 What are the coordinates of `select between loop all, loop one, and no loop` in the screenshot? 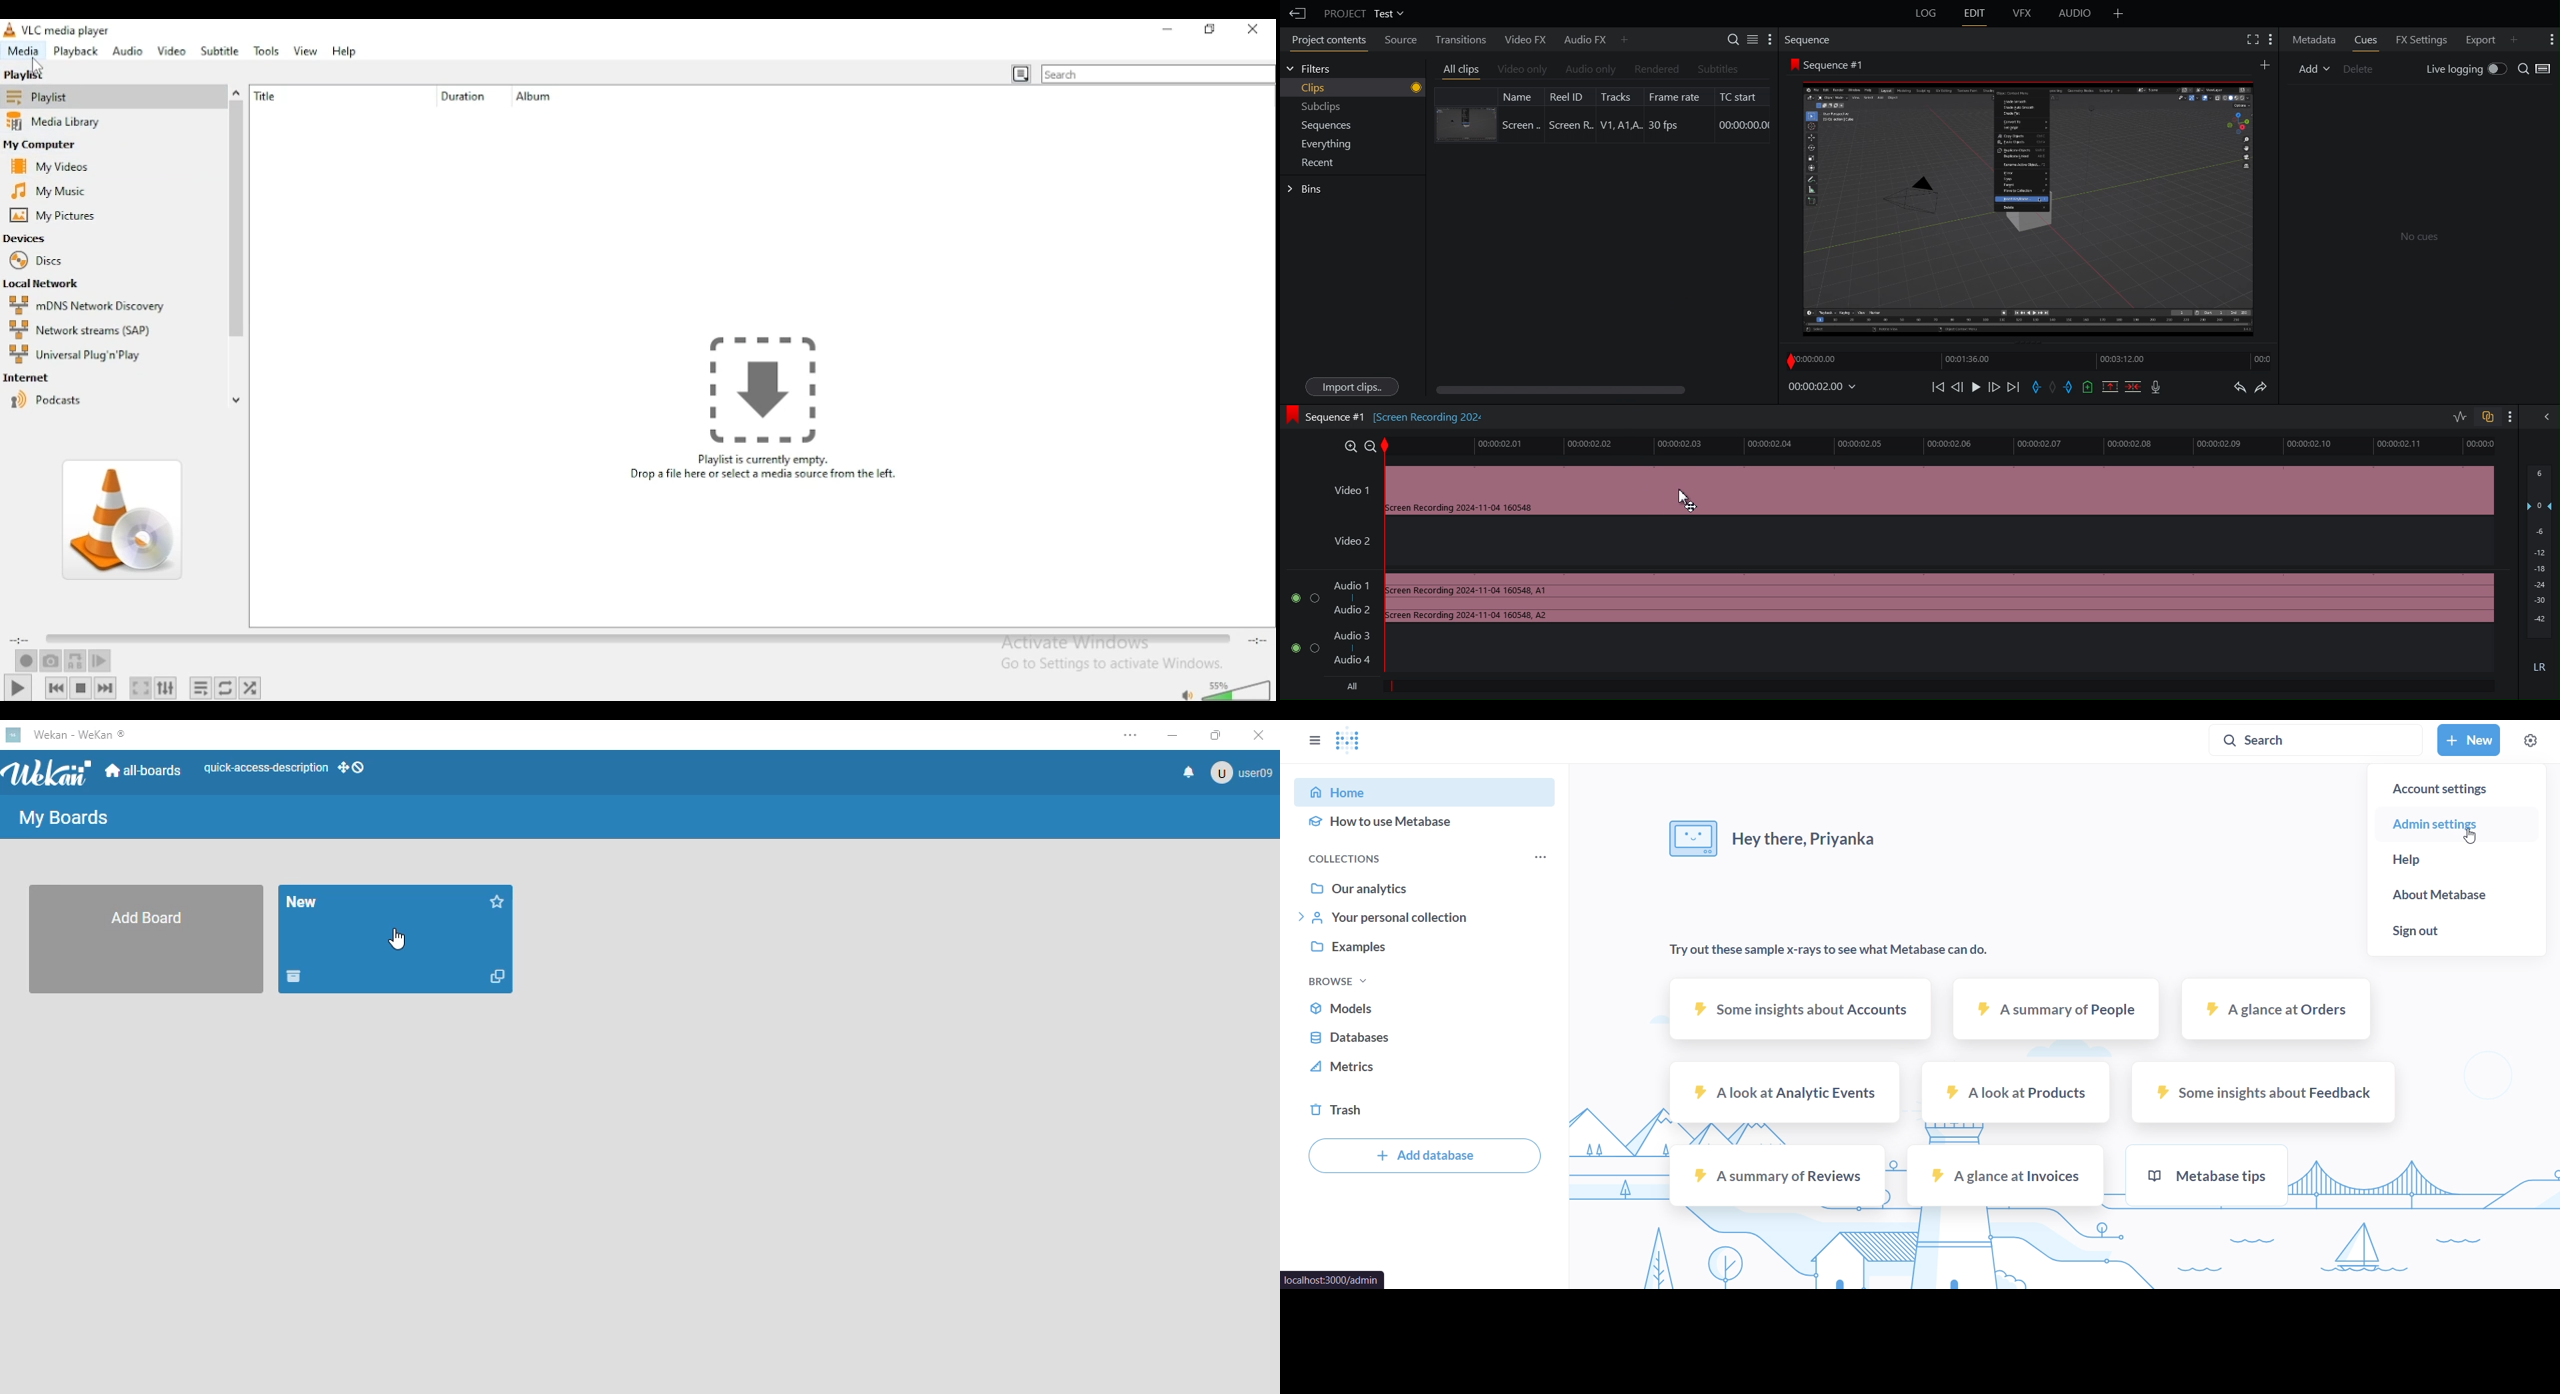 It's located at (226, 688).